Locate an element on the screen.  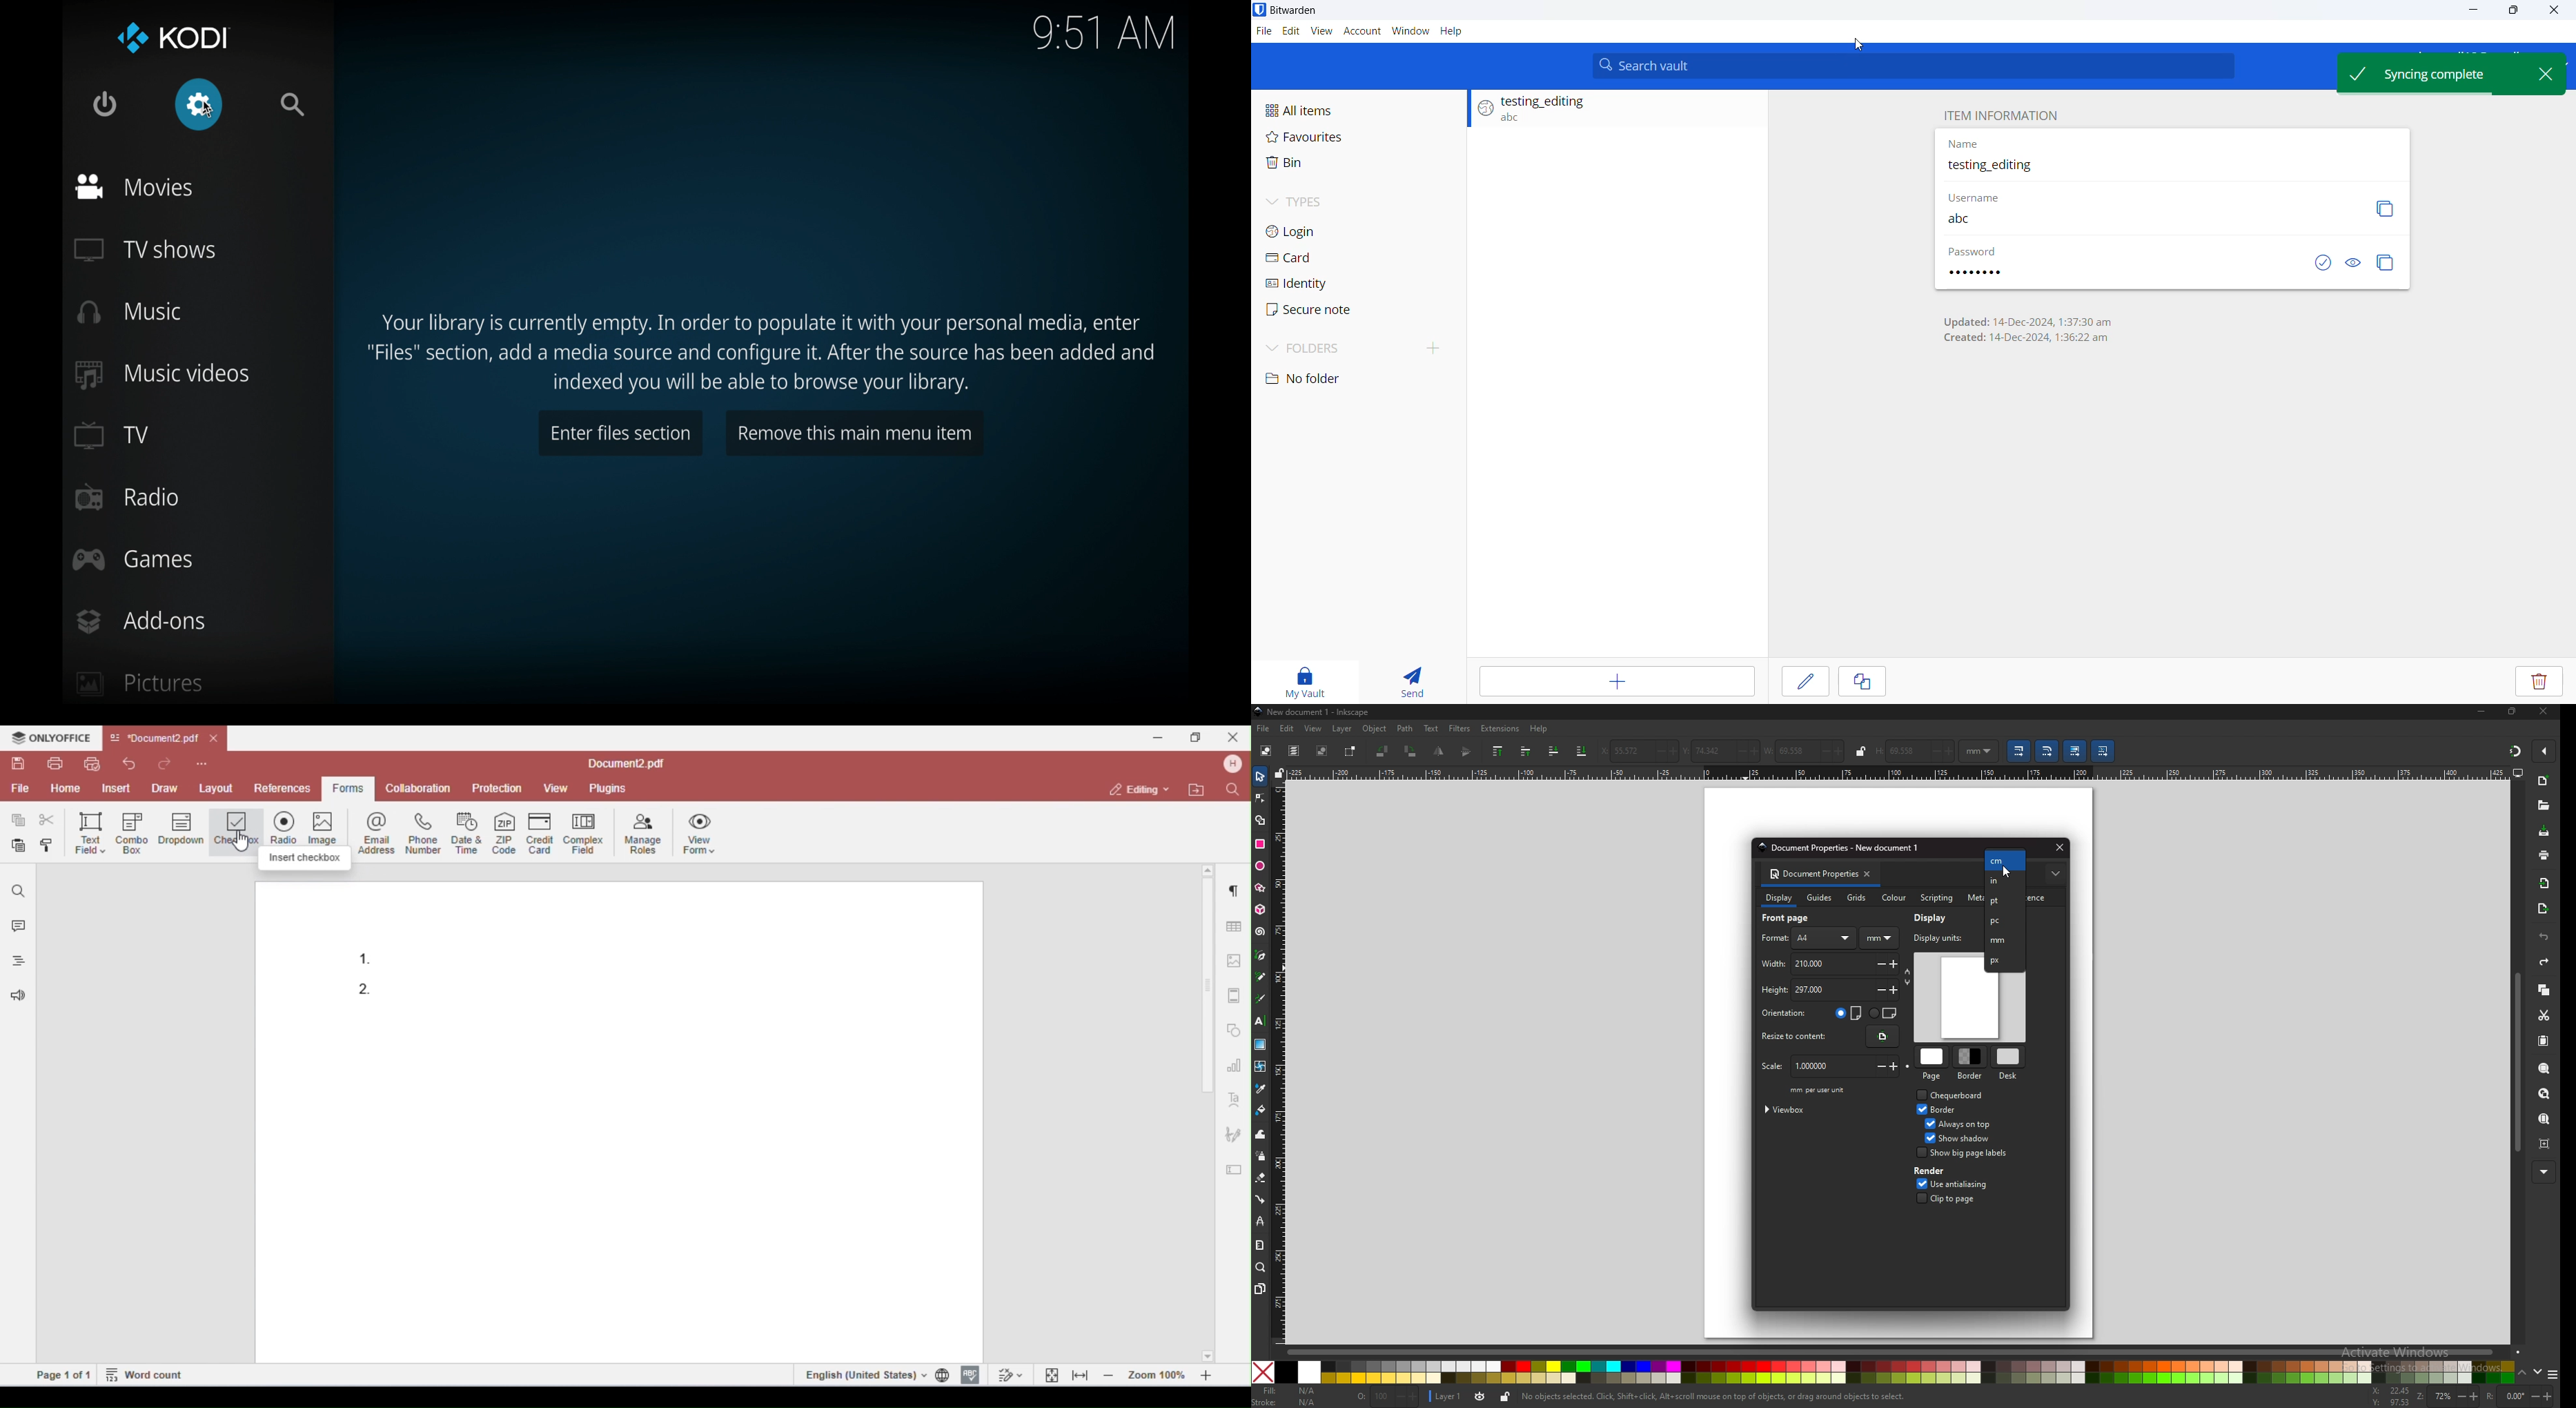
maximize is located at coordinates (2513, 712).